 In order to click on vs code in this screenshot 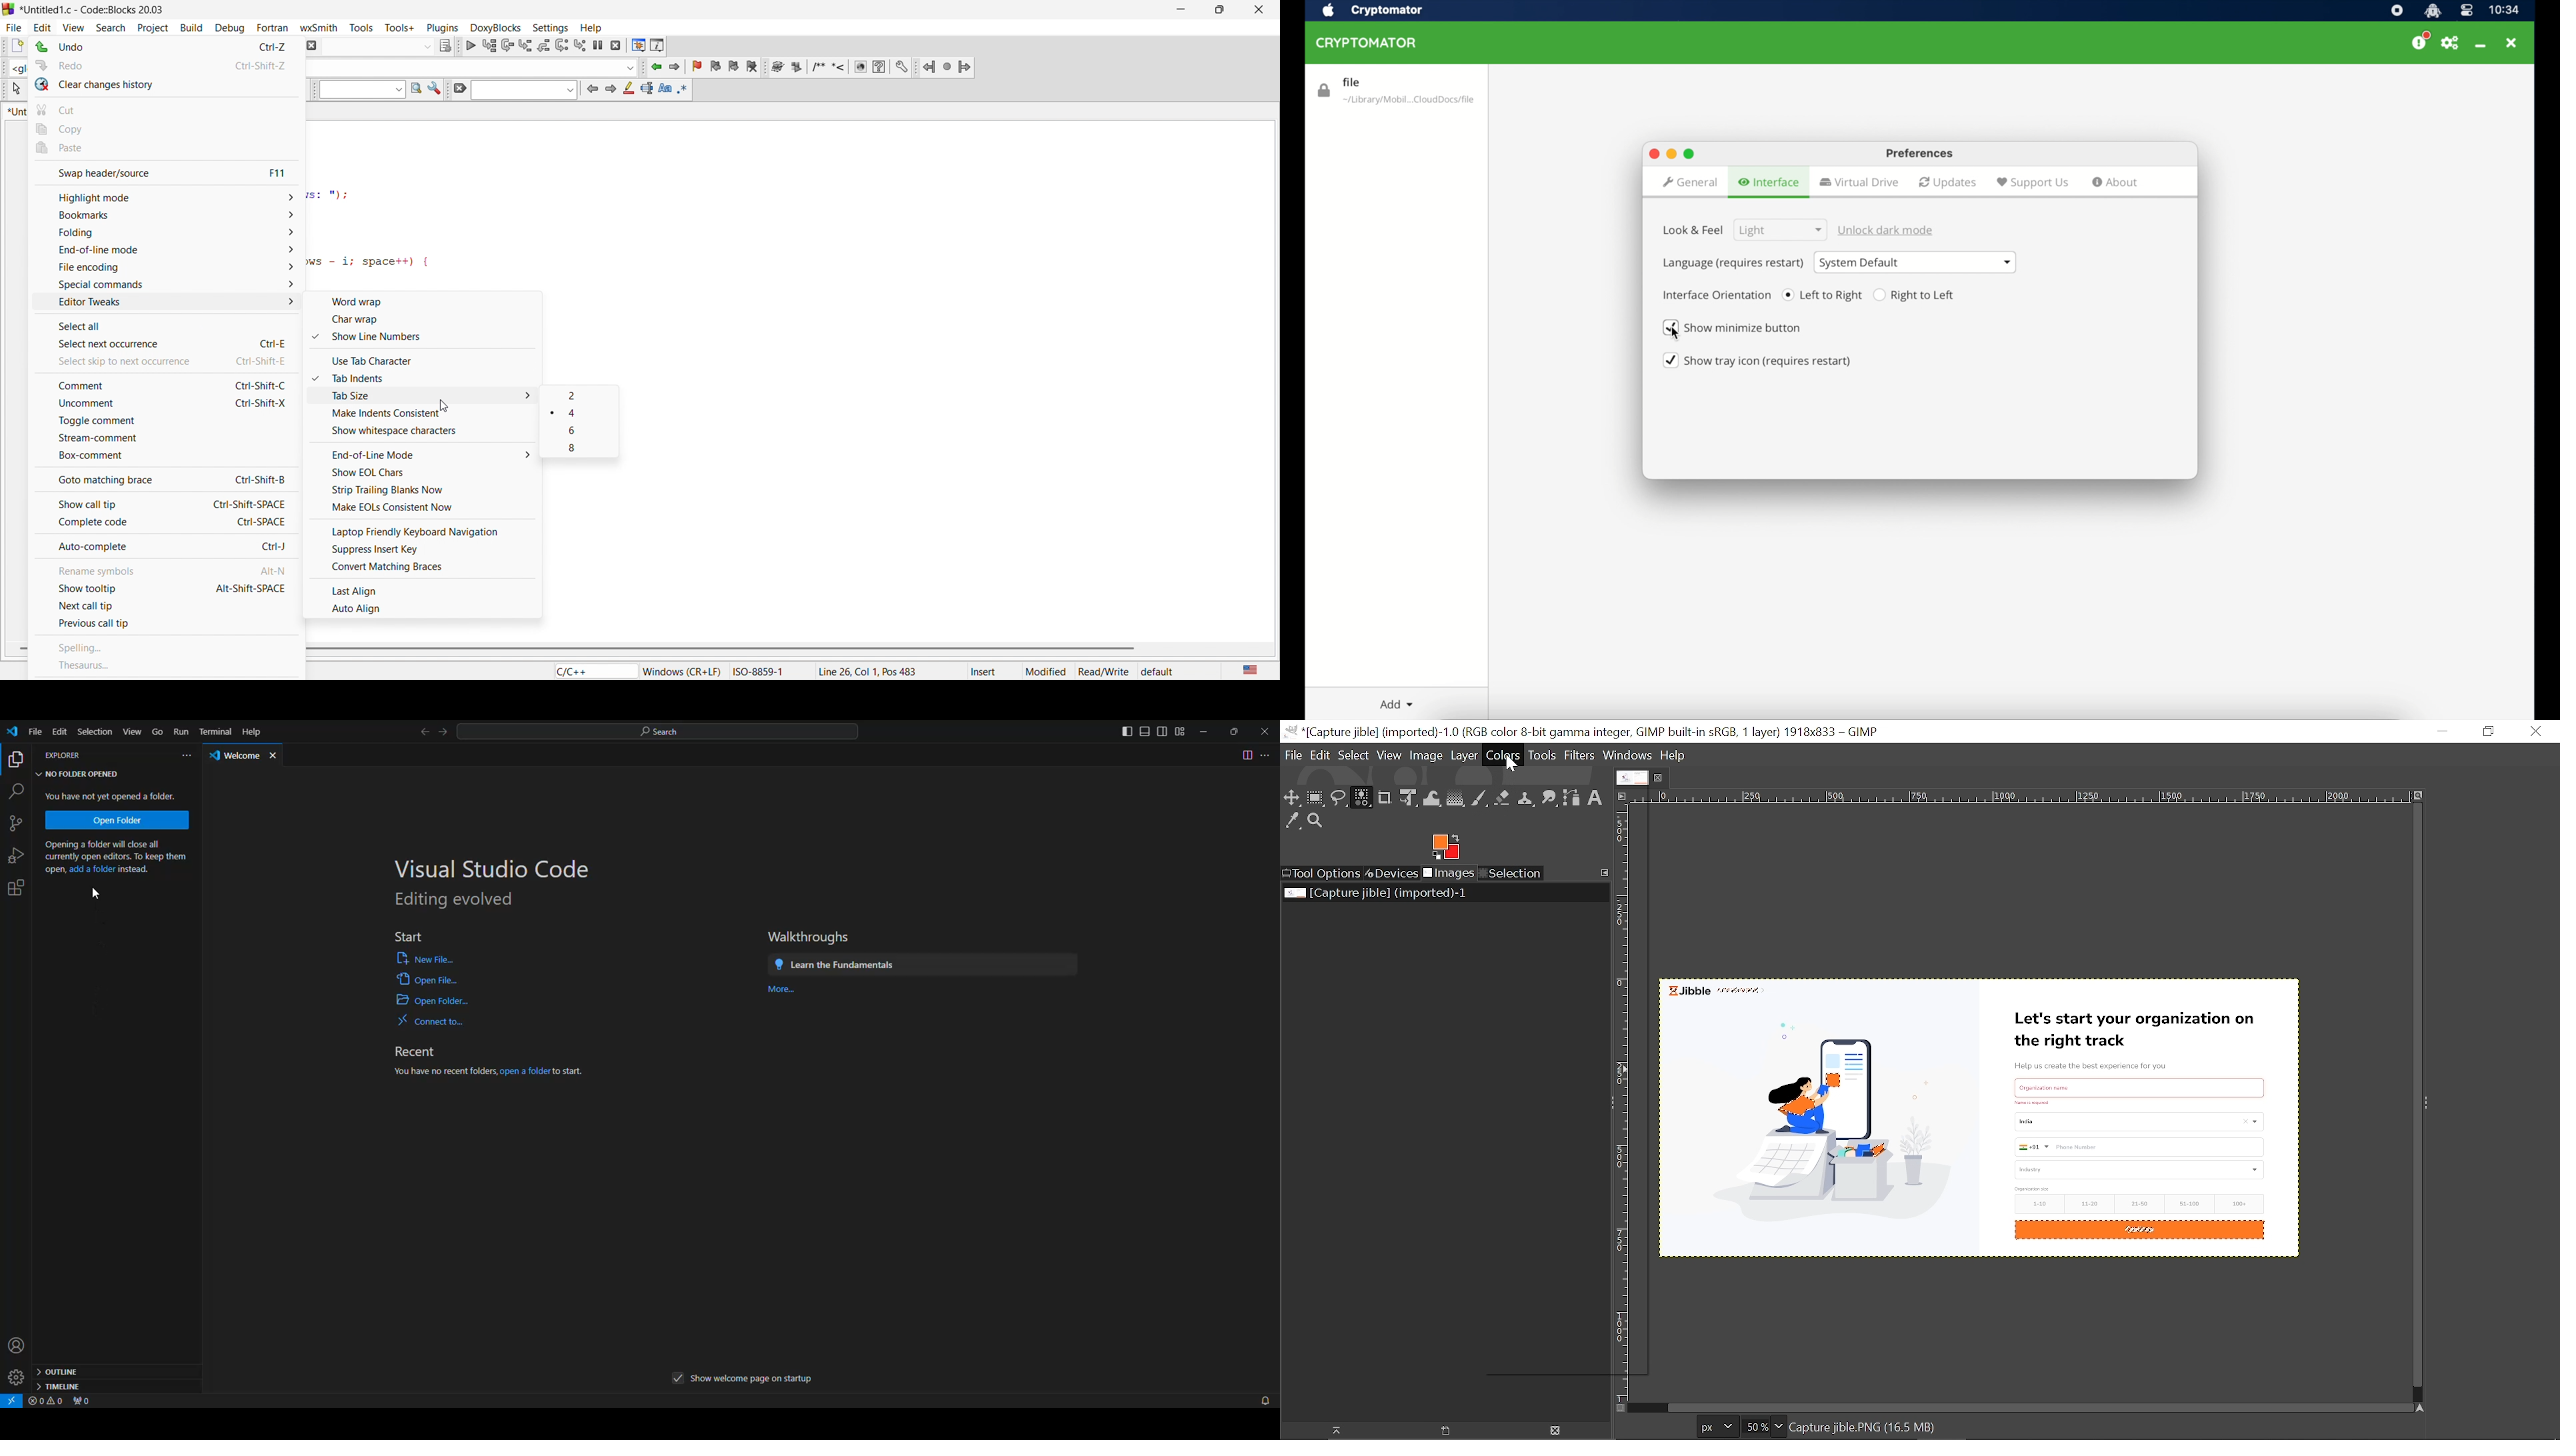, I will do `click(15, 733)`.